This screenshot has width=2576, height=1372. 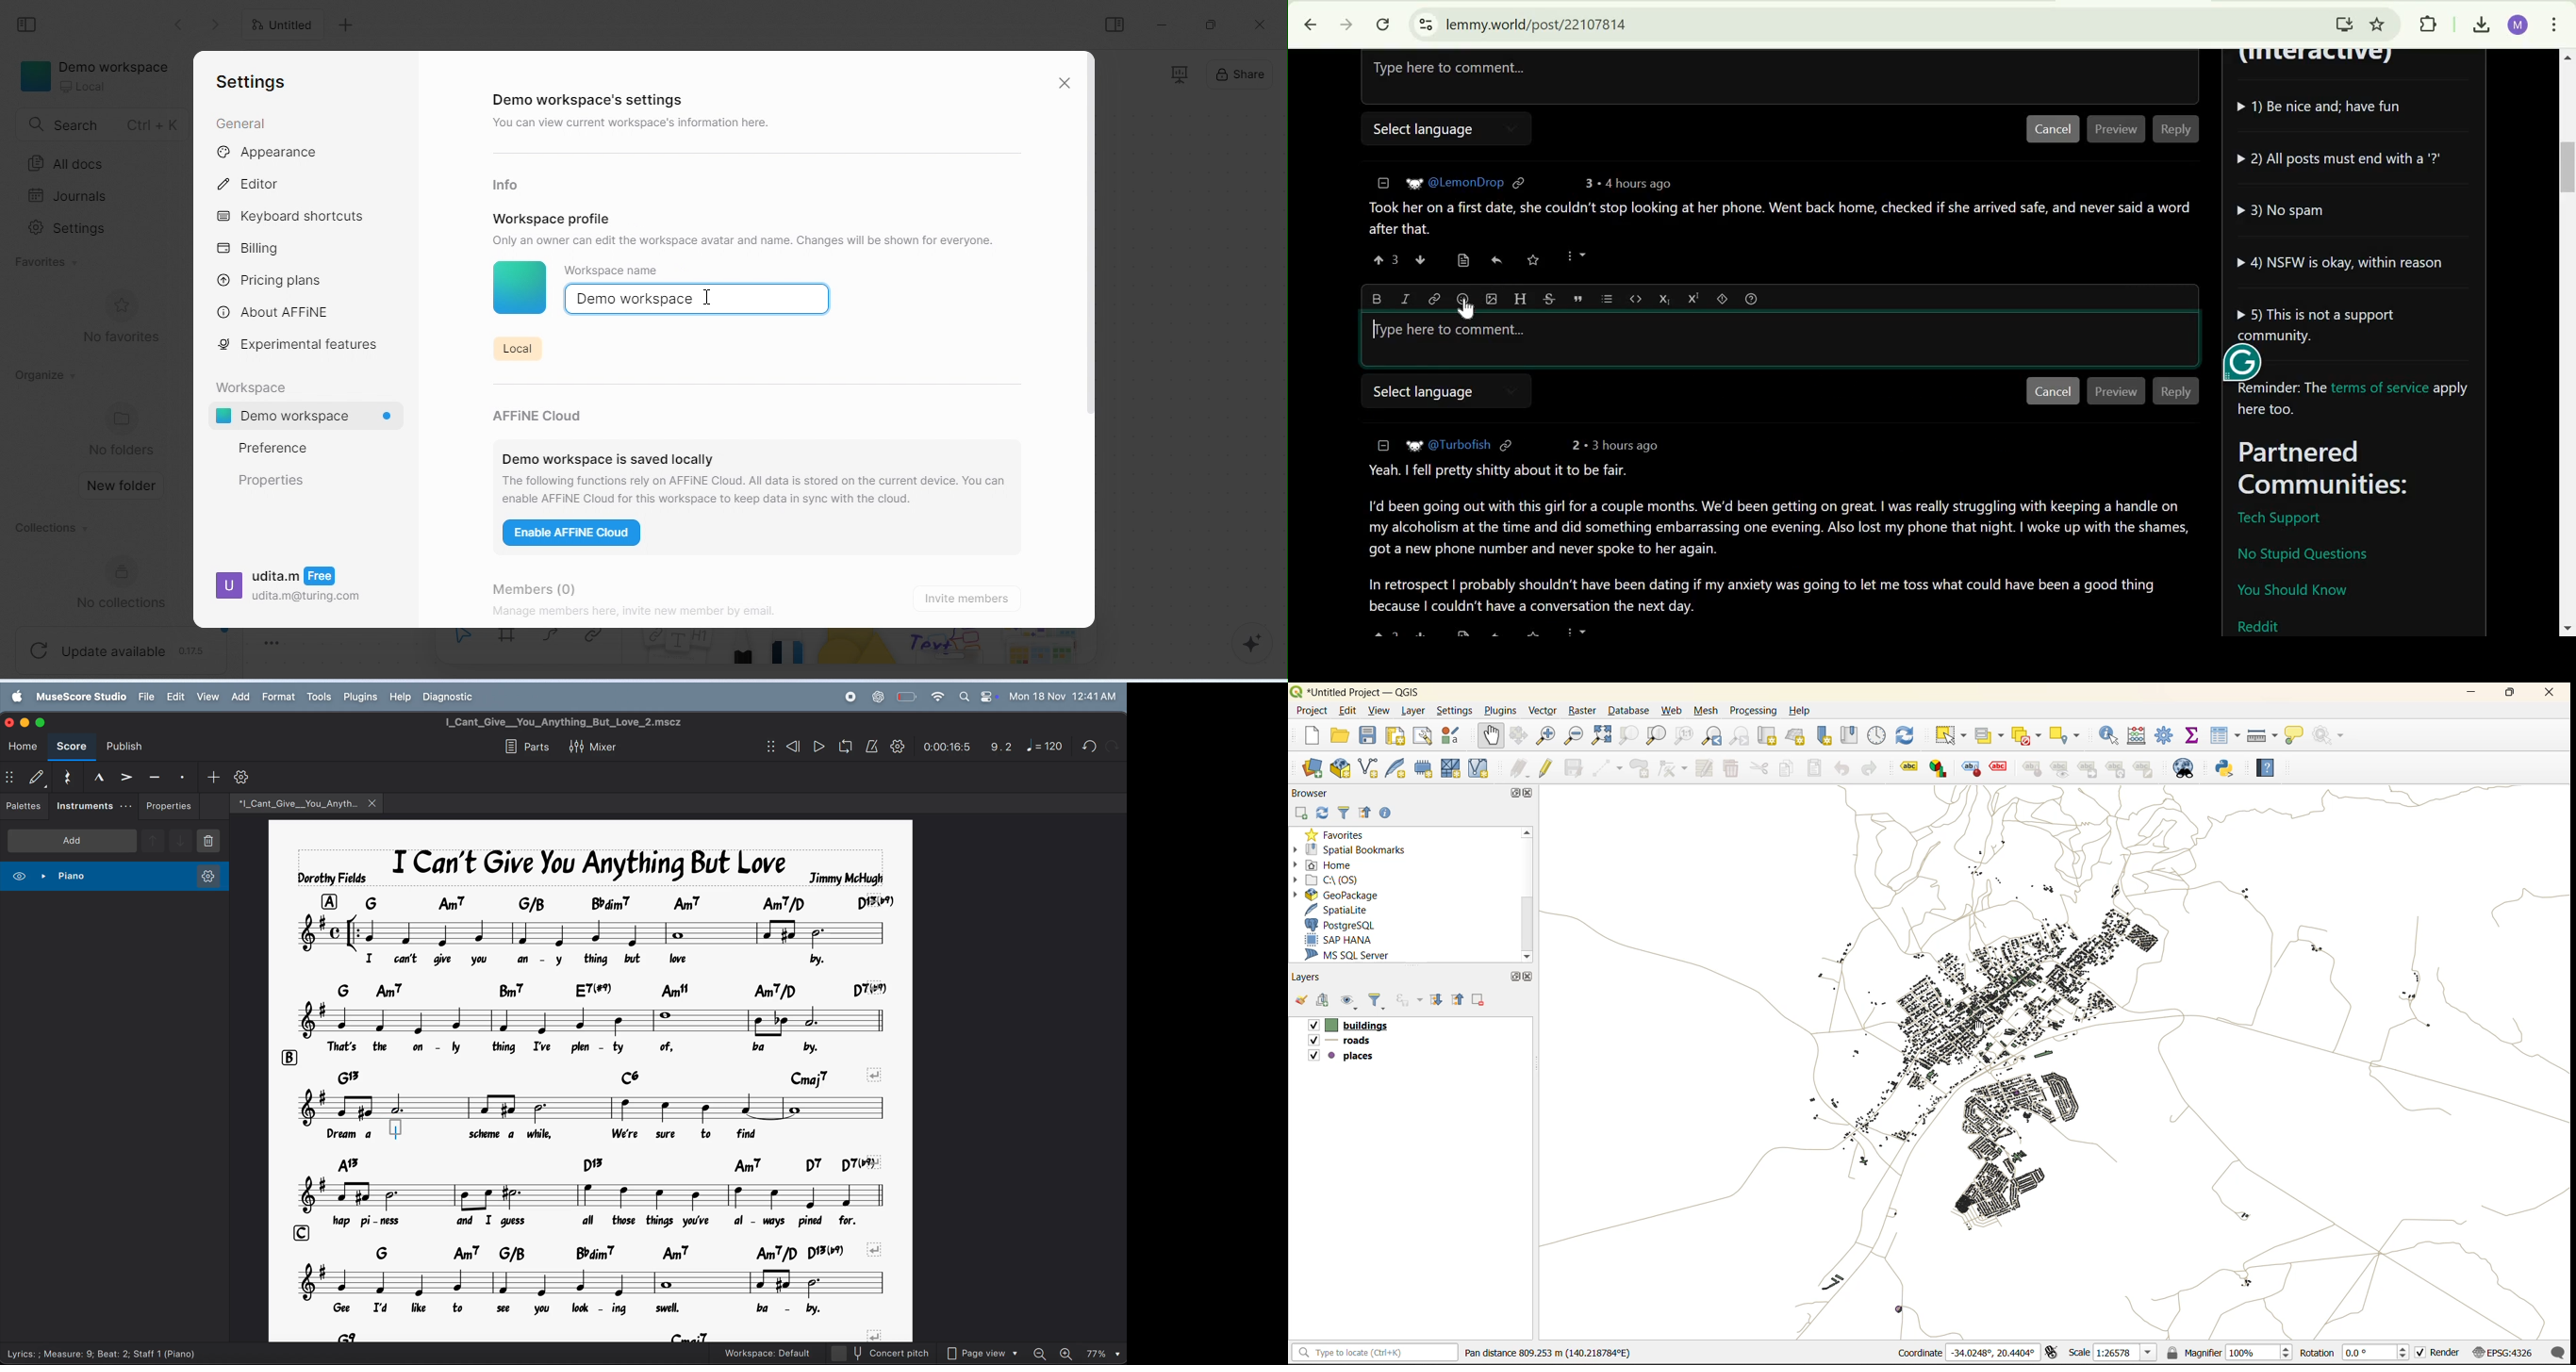 I want to click on marcato, so click(x=95, y=776).